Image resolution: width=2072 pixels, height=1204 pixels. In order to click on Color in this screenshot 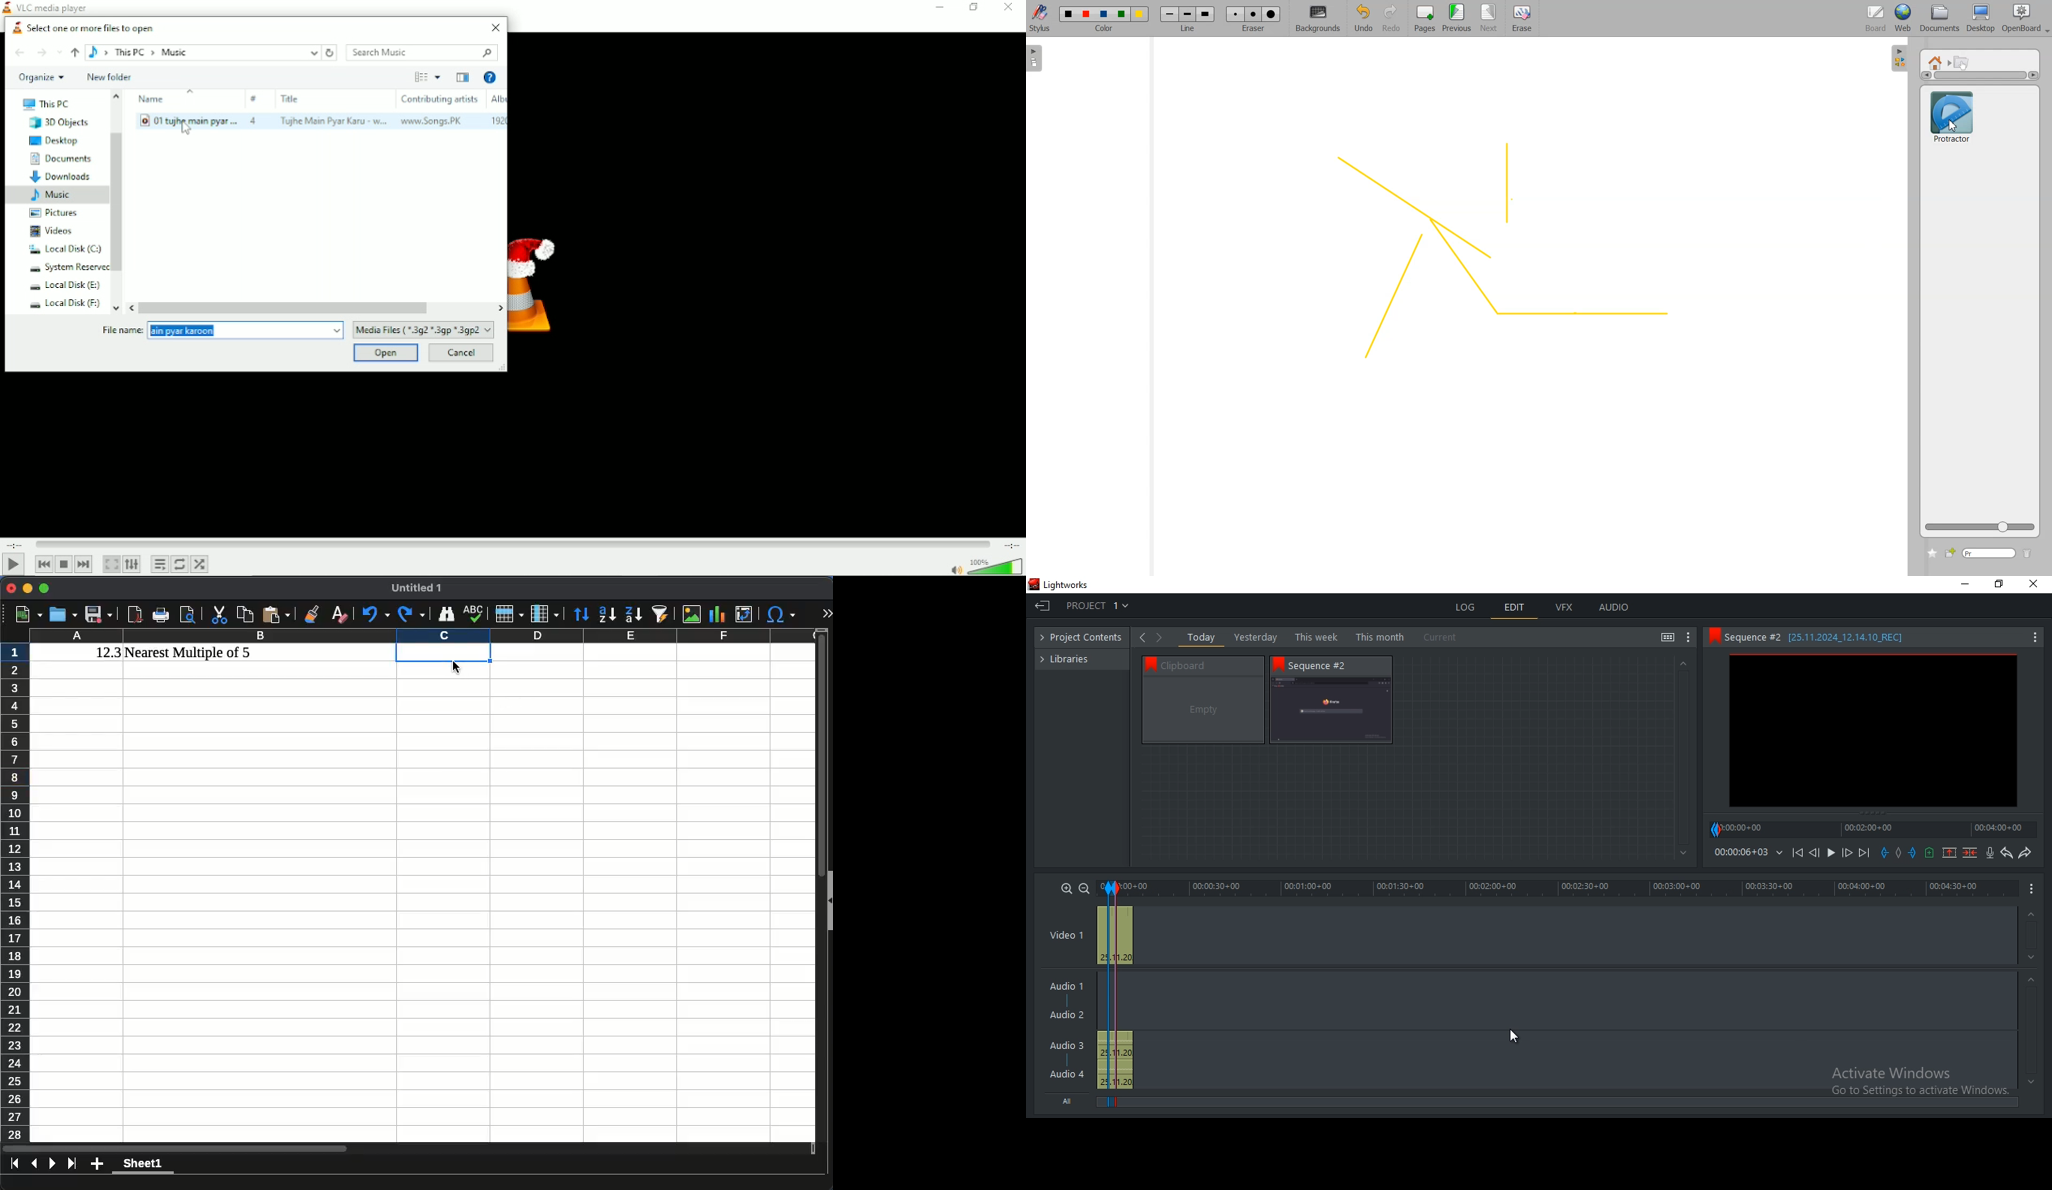, I will do `click(1104, 12)`.